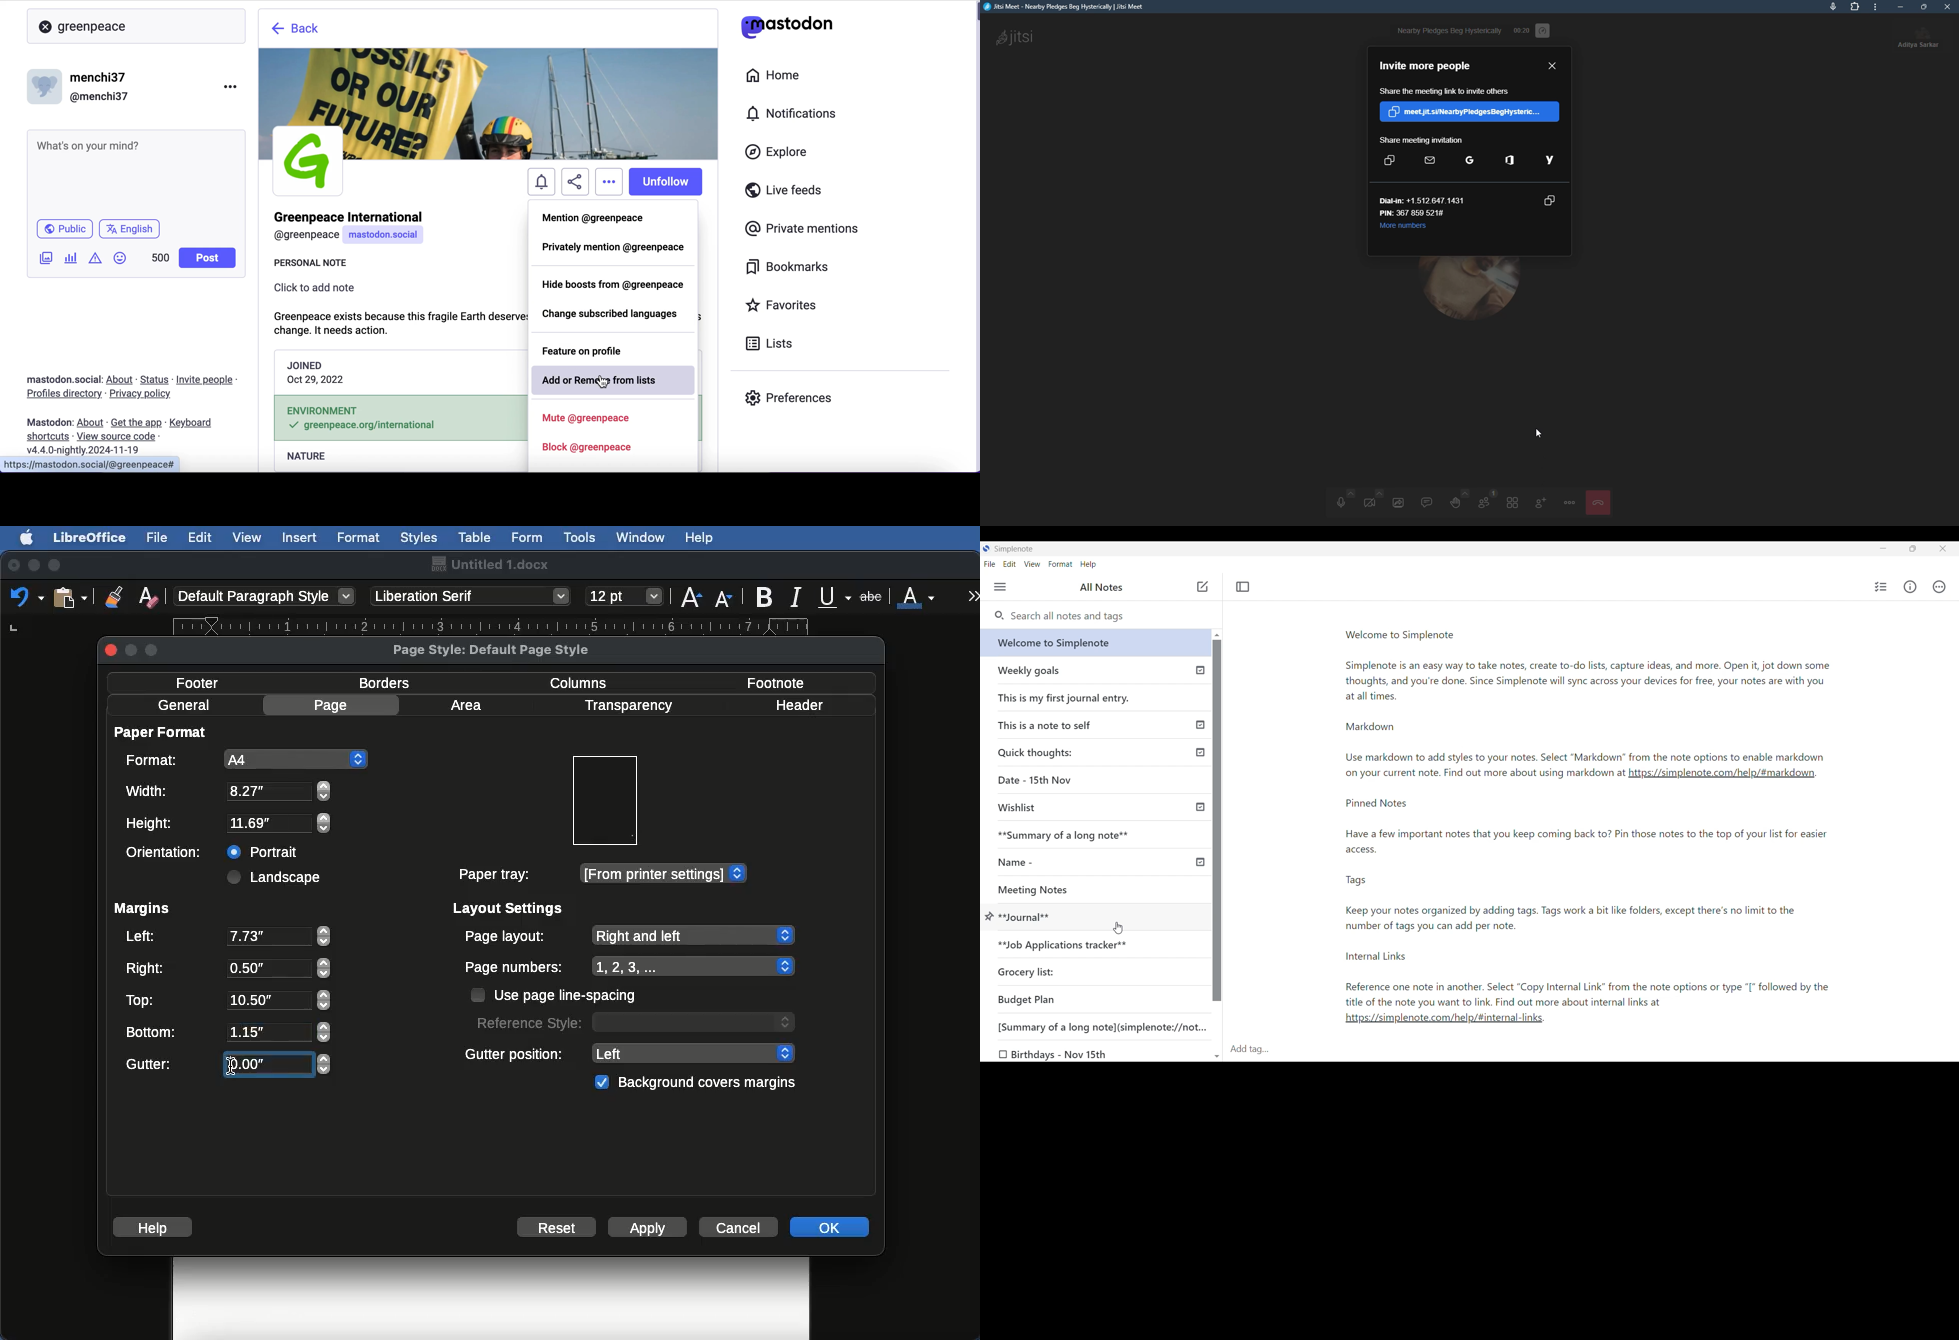  I want to click on Columns, so click(584, 681).